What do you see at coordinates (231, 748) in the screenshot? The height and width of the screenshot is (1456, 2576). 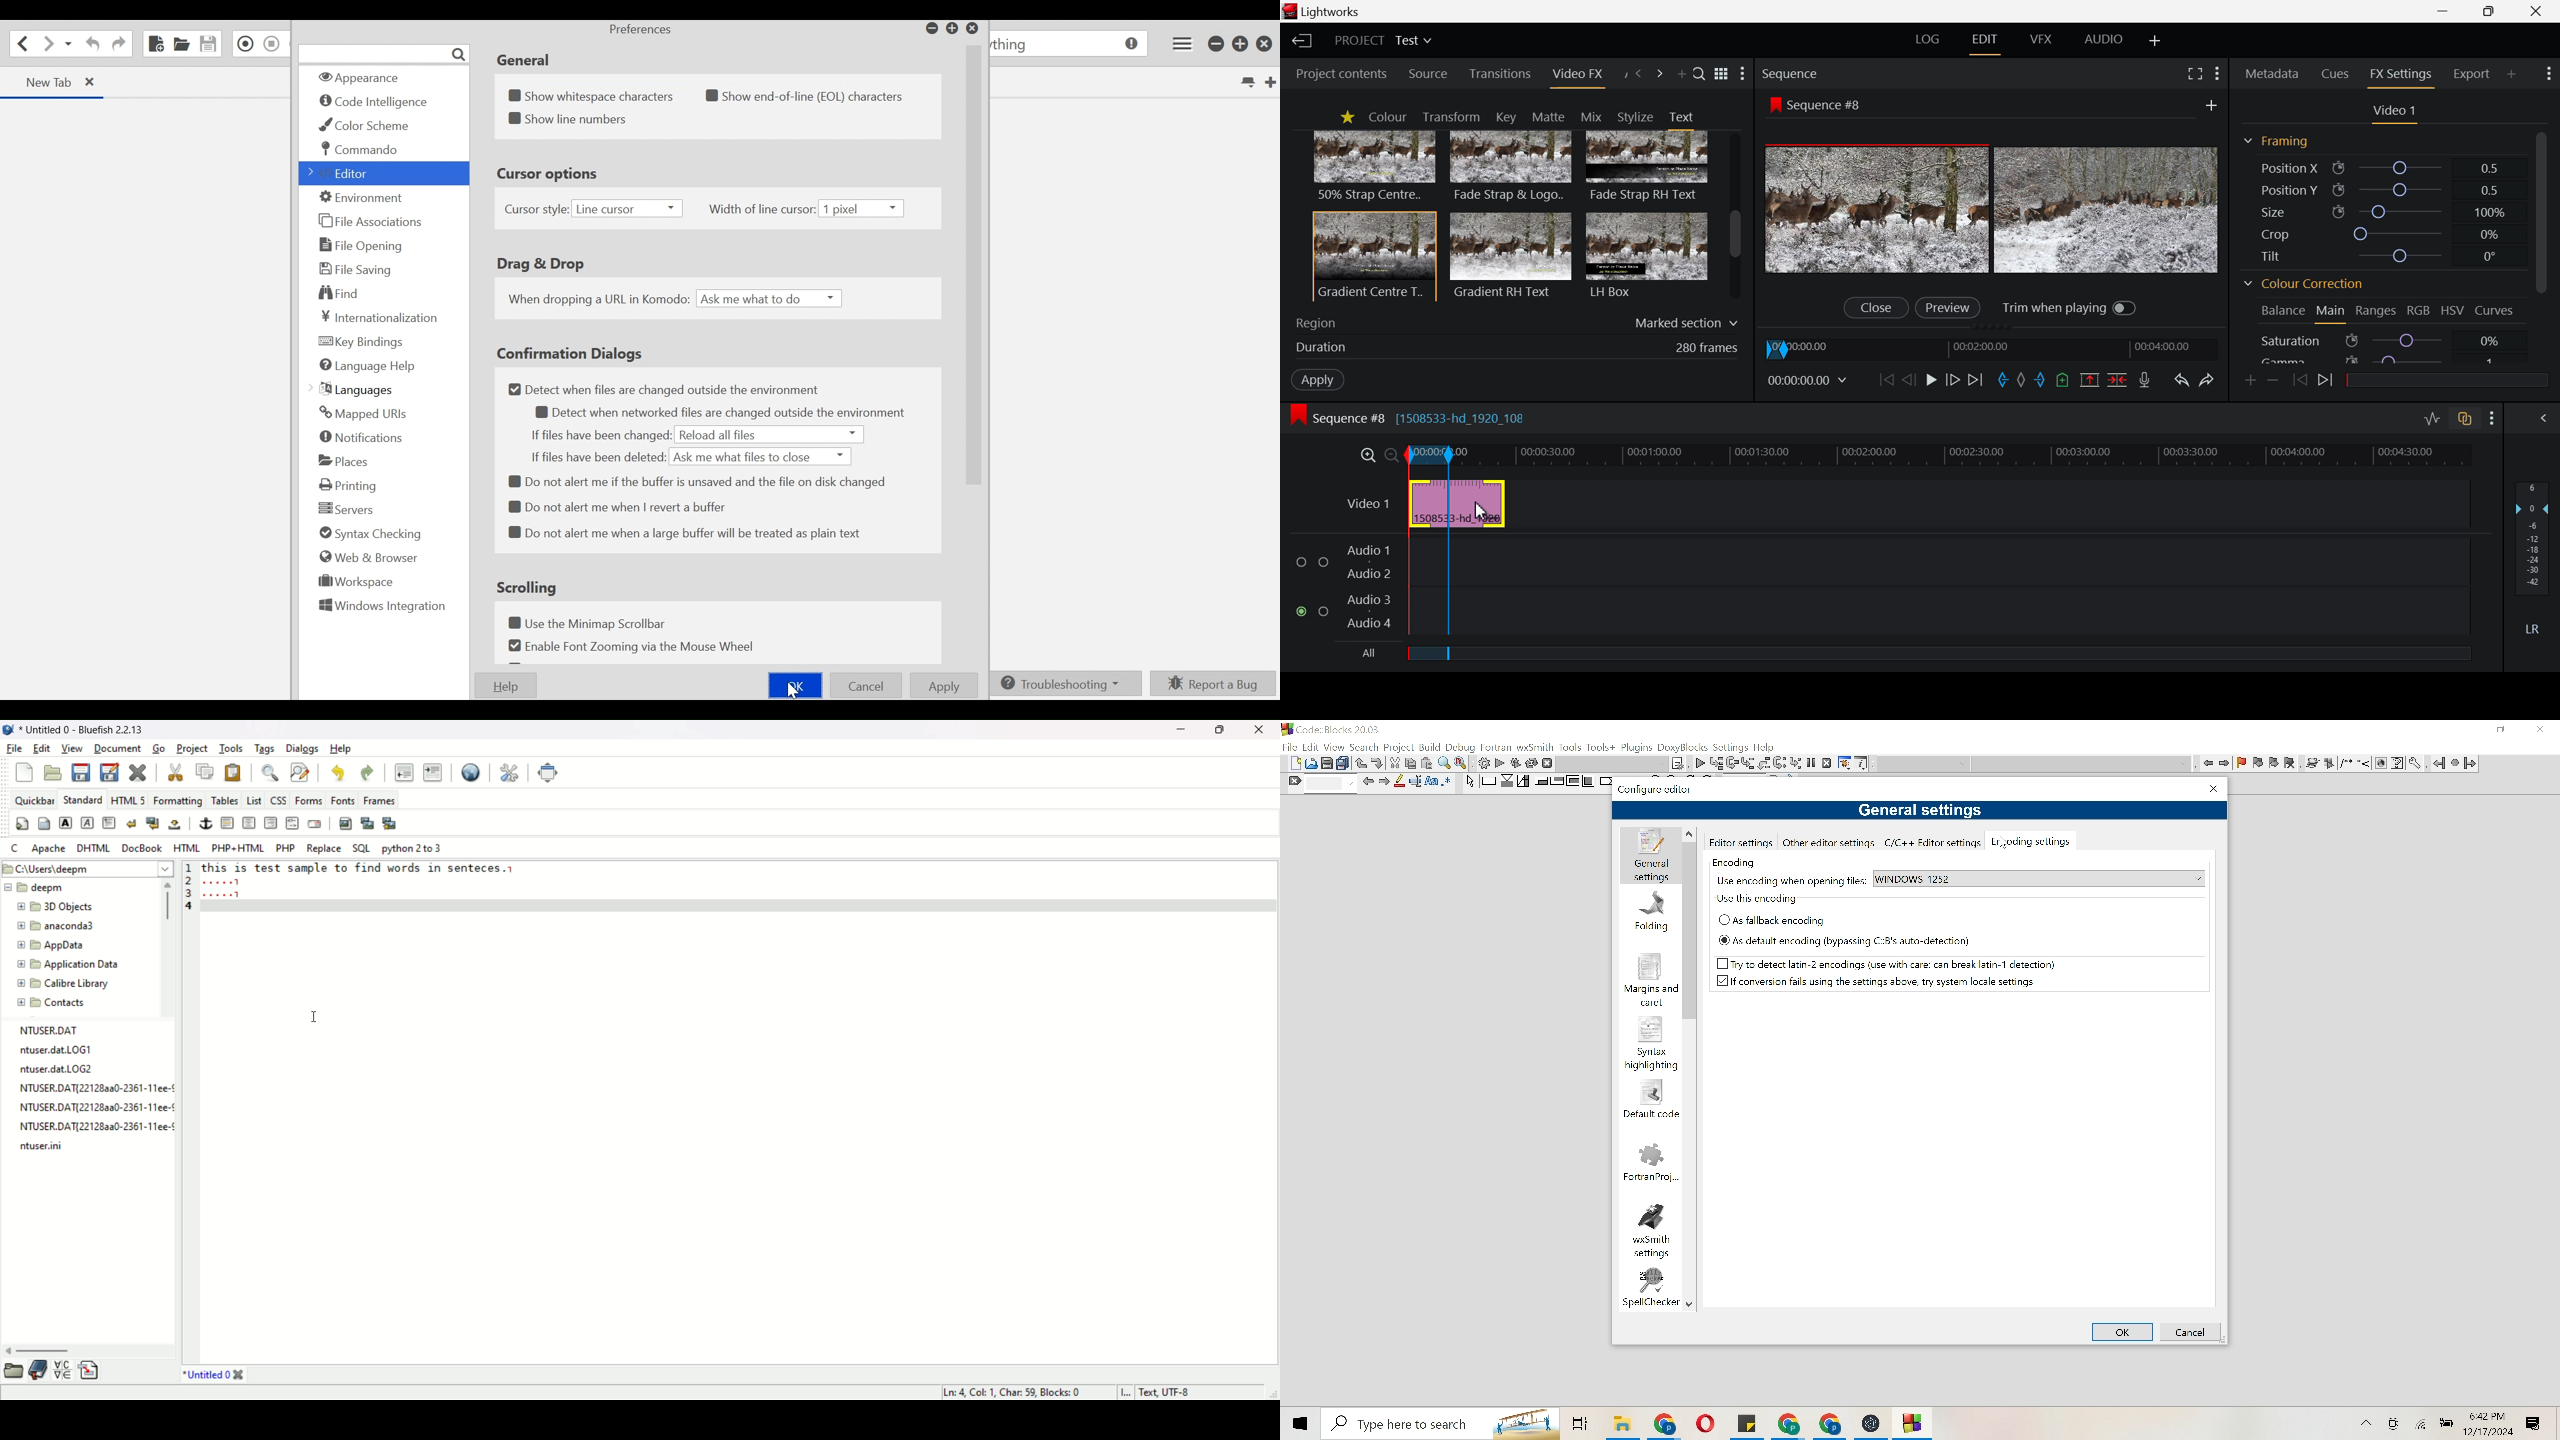 I see `tools` at bounding box center [231, 748].